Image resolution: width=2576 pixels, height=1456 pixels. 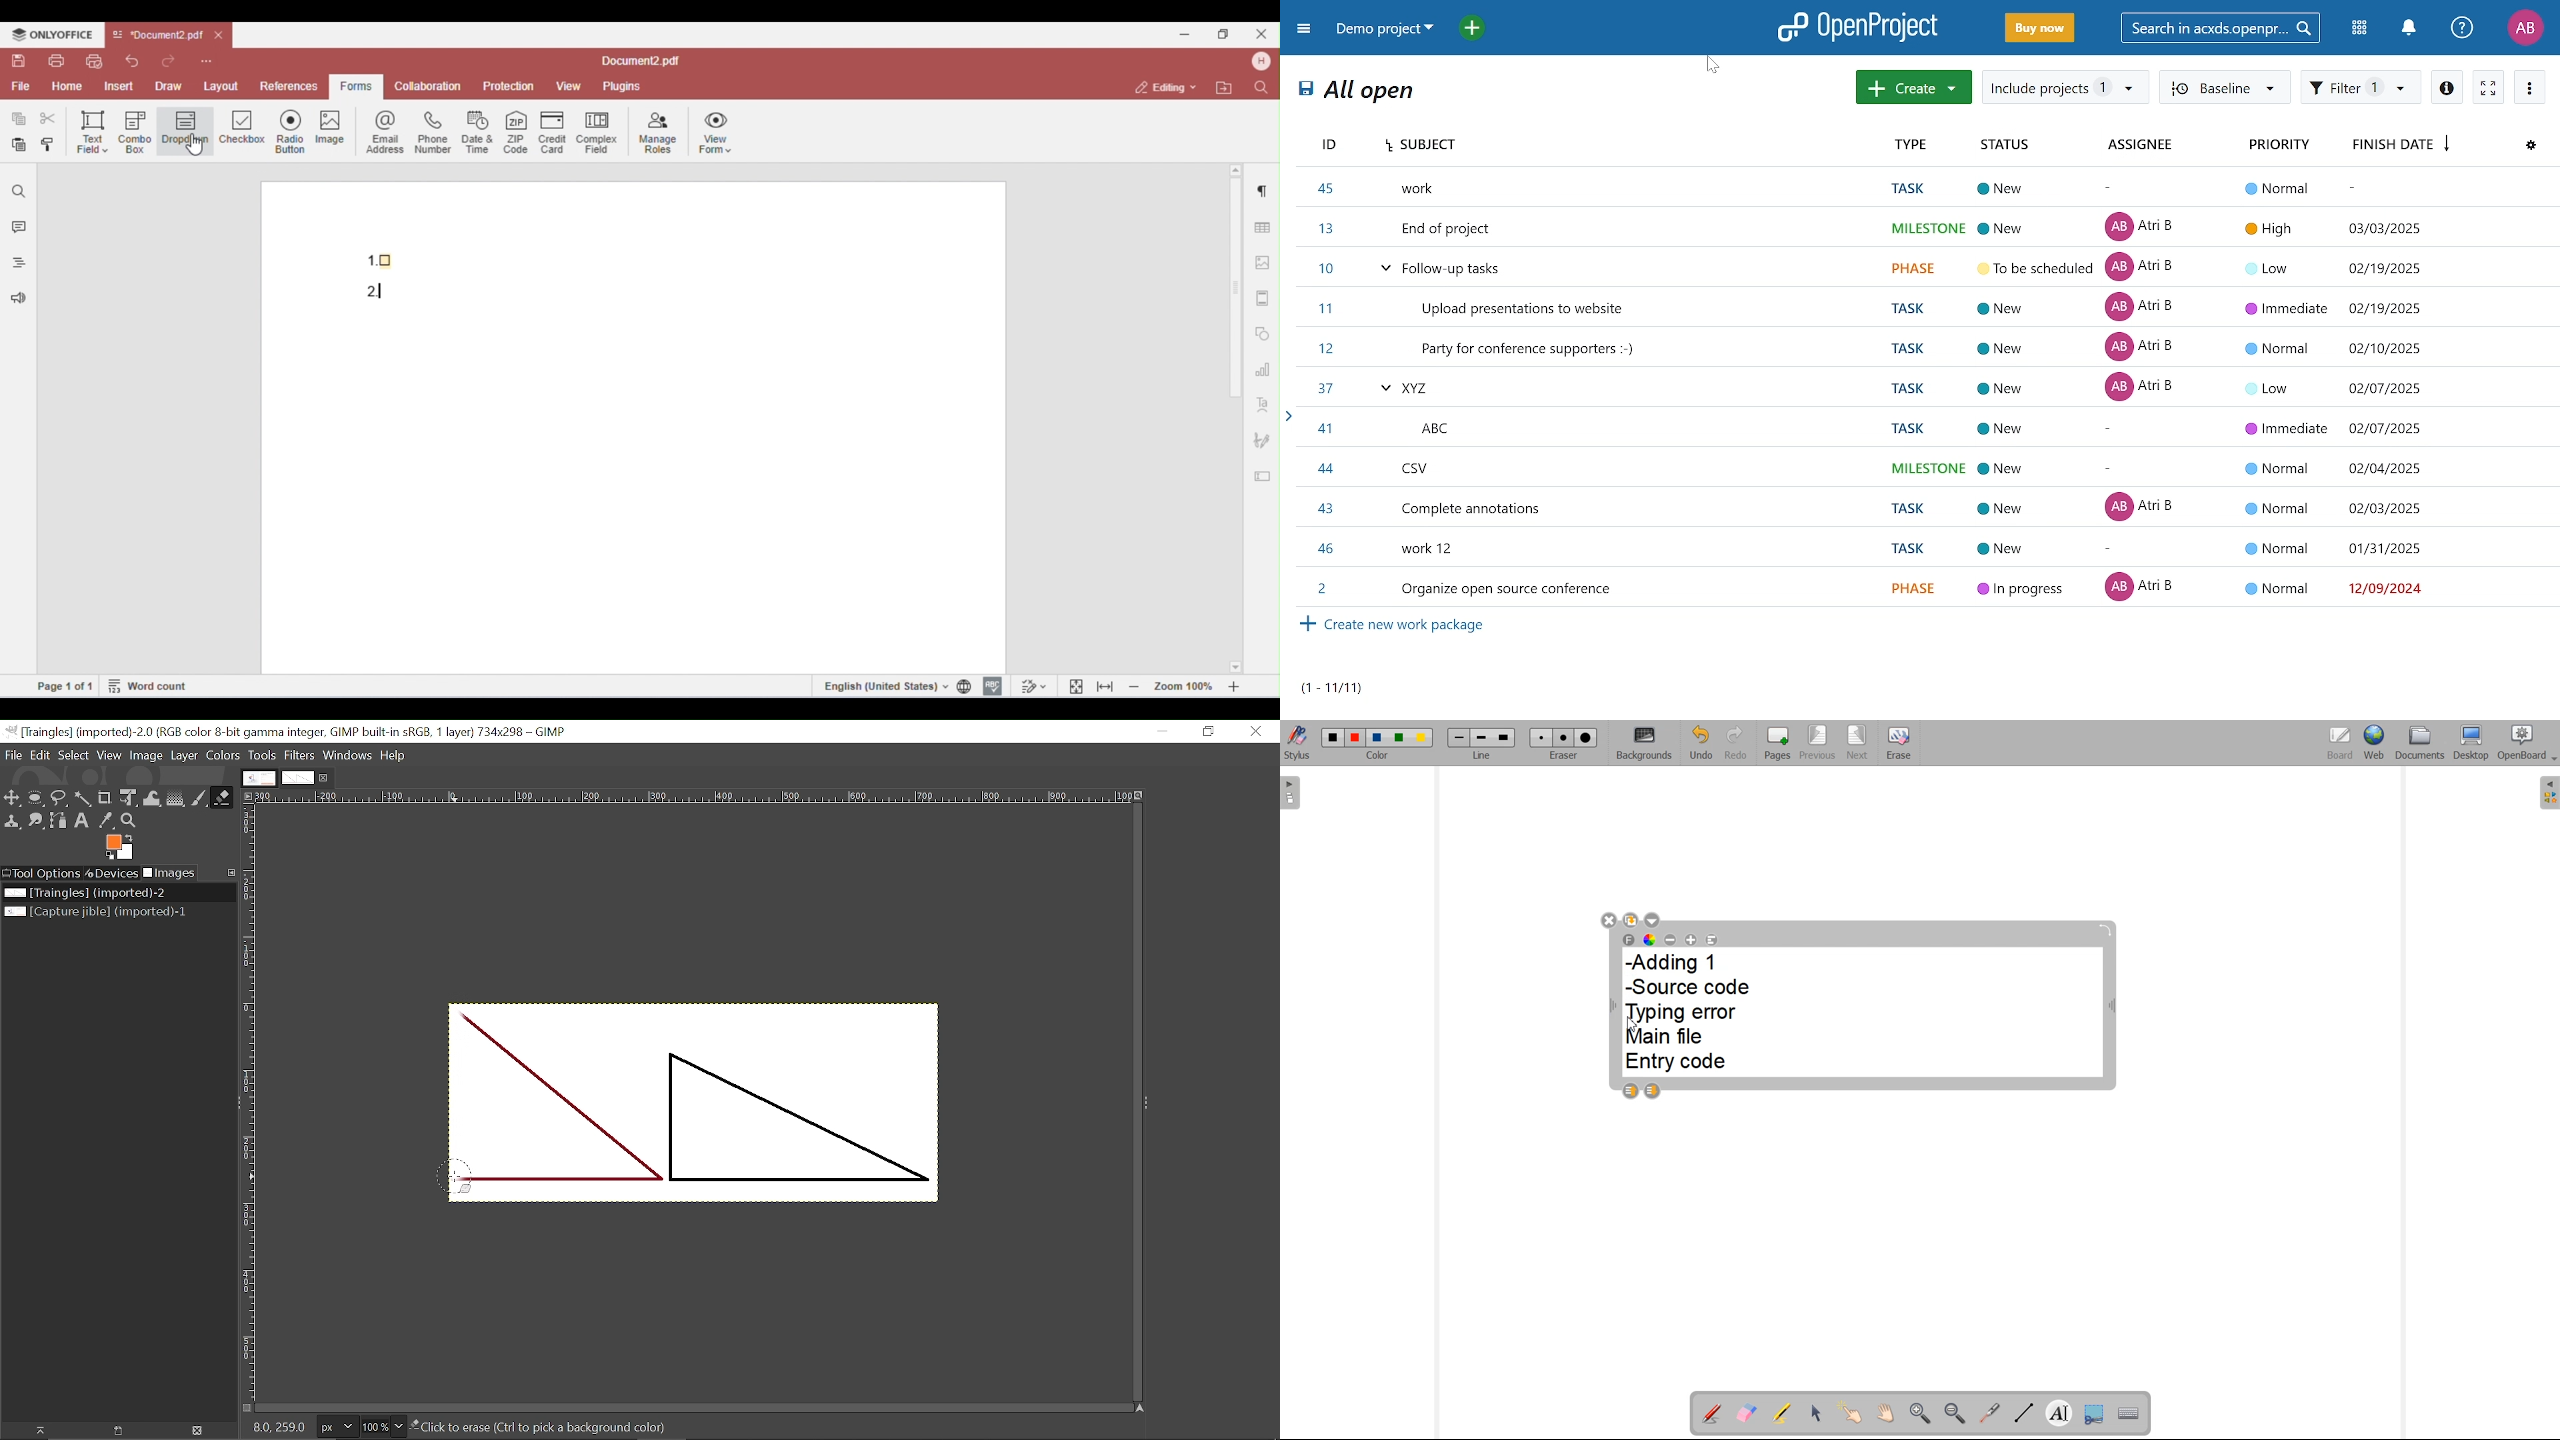 What do you see at coordinates (2094, 1413) in the screenshot?
I see `Capture part of the screen` at bounding box center [2094, 1413].